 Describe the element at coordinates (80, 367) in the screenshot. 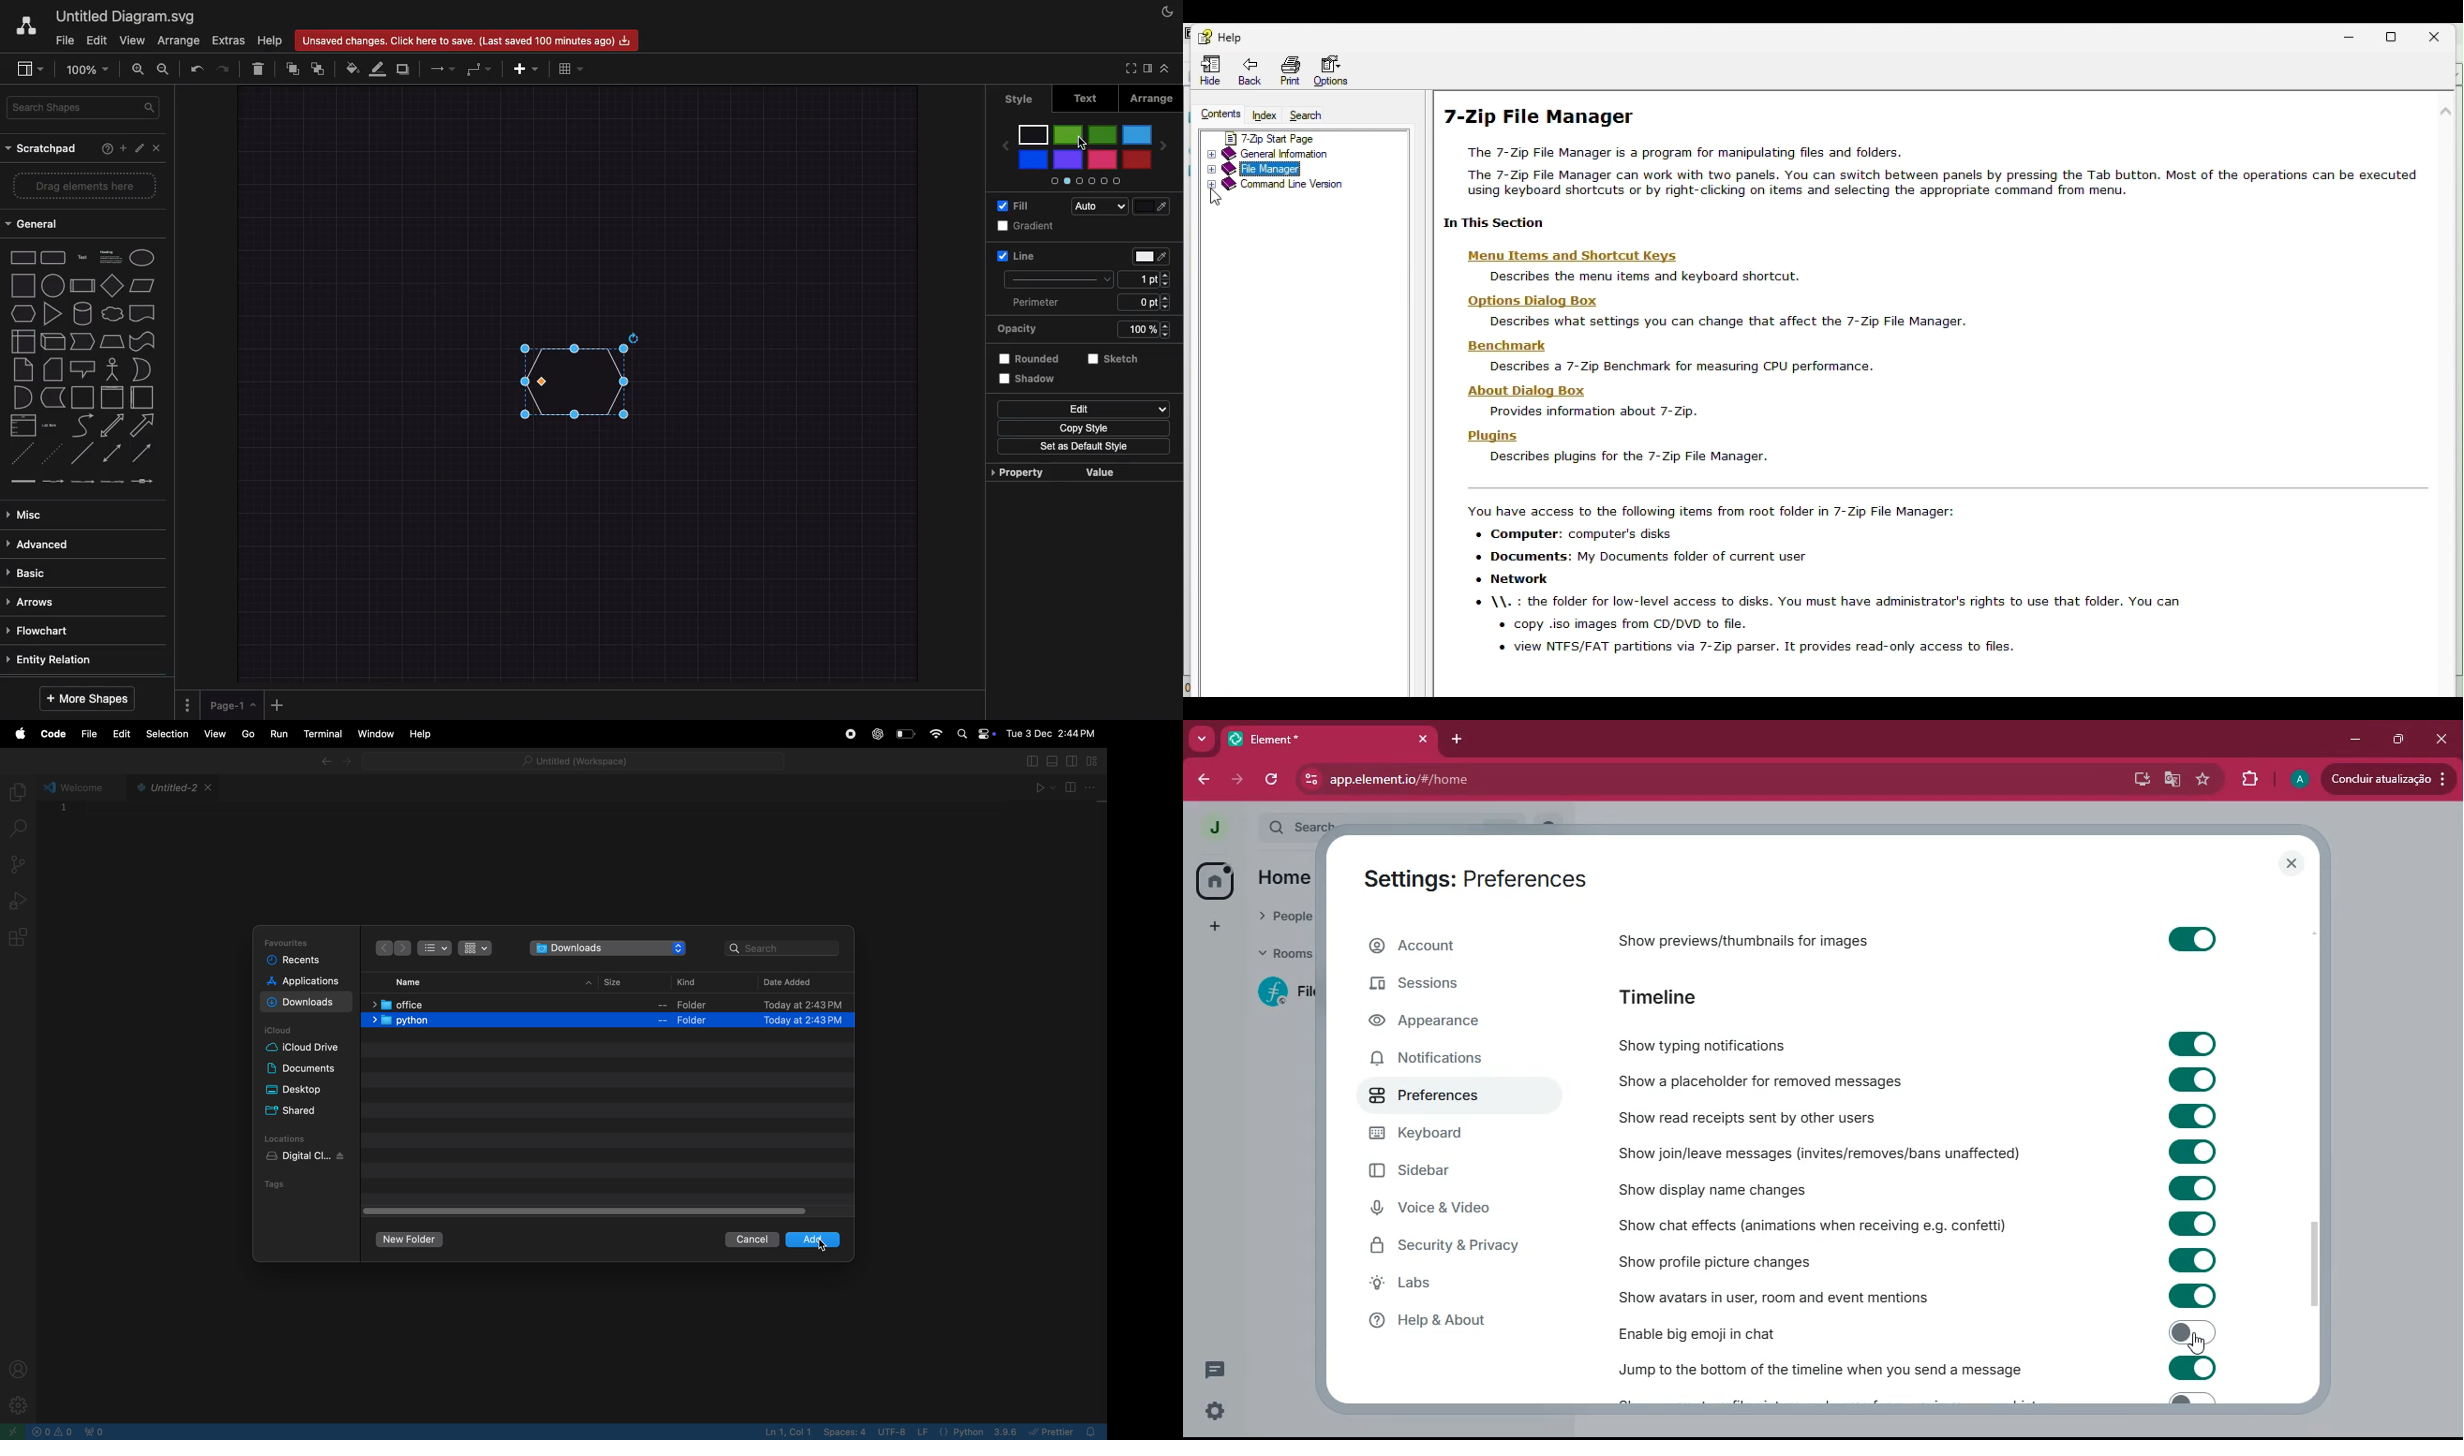

I see `Shapes` at that location.